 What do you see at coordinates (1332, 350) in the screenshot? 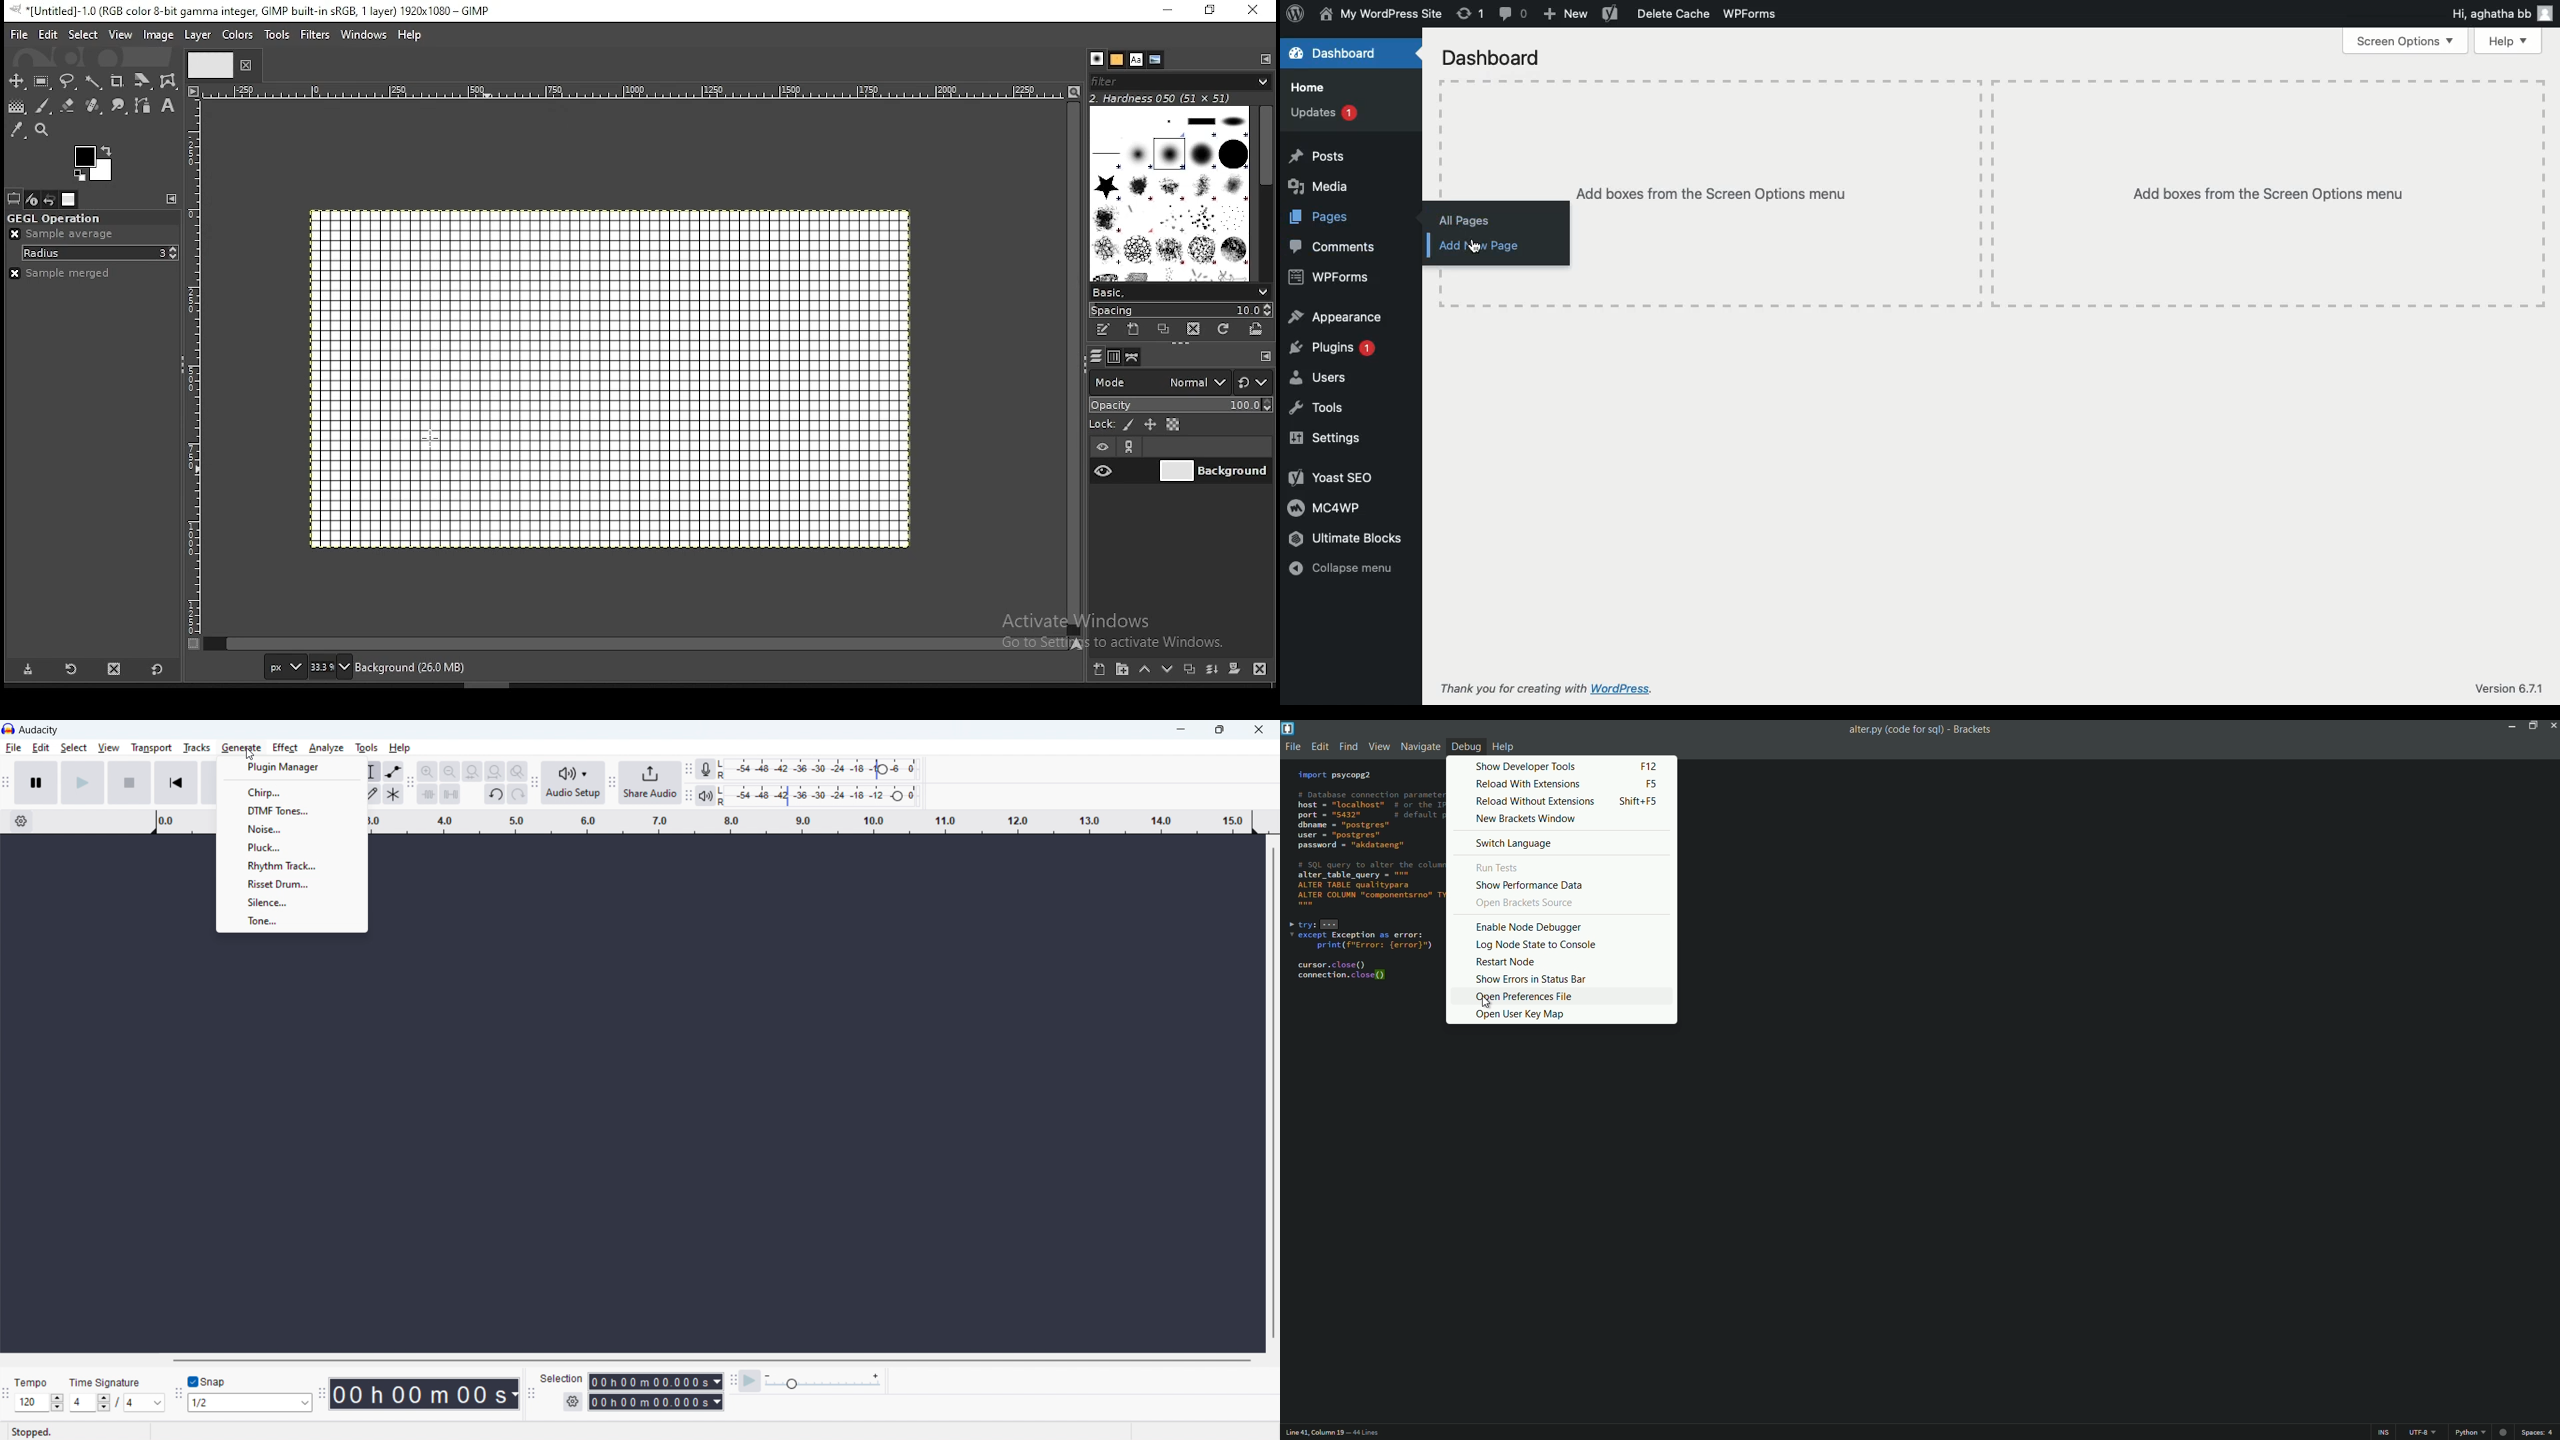
I see `Plugins` at bounding box center [1332, 350].